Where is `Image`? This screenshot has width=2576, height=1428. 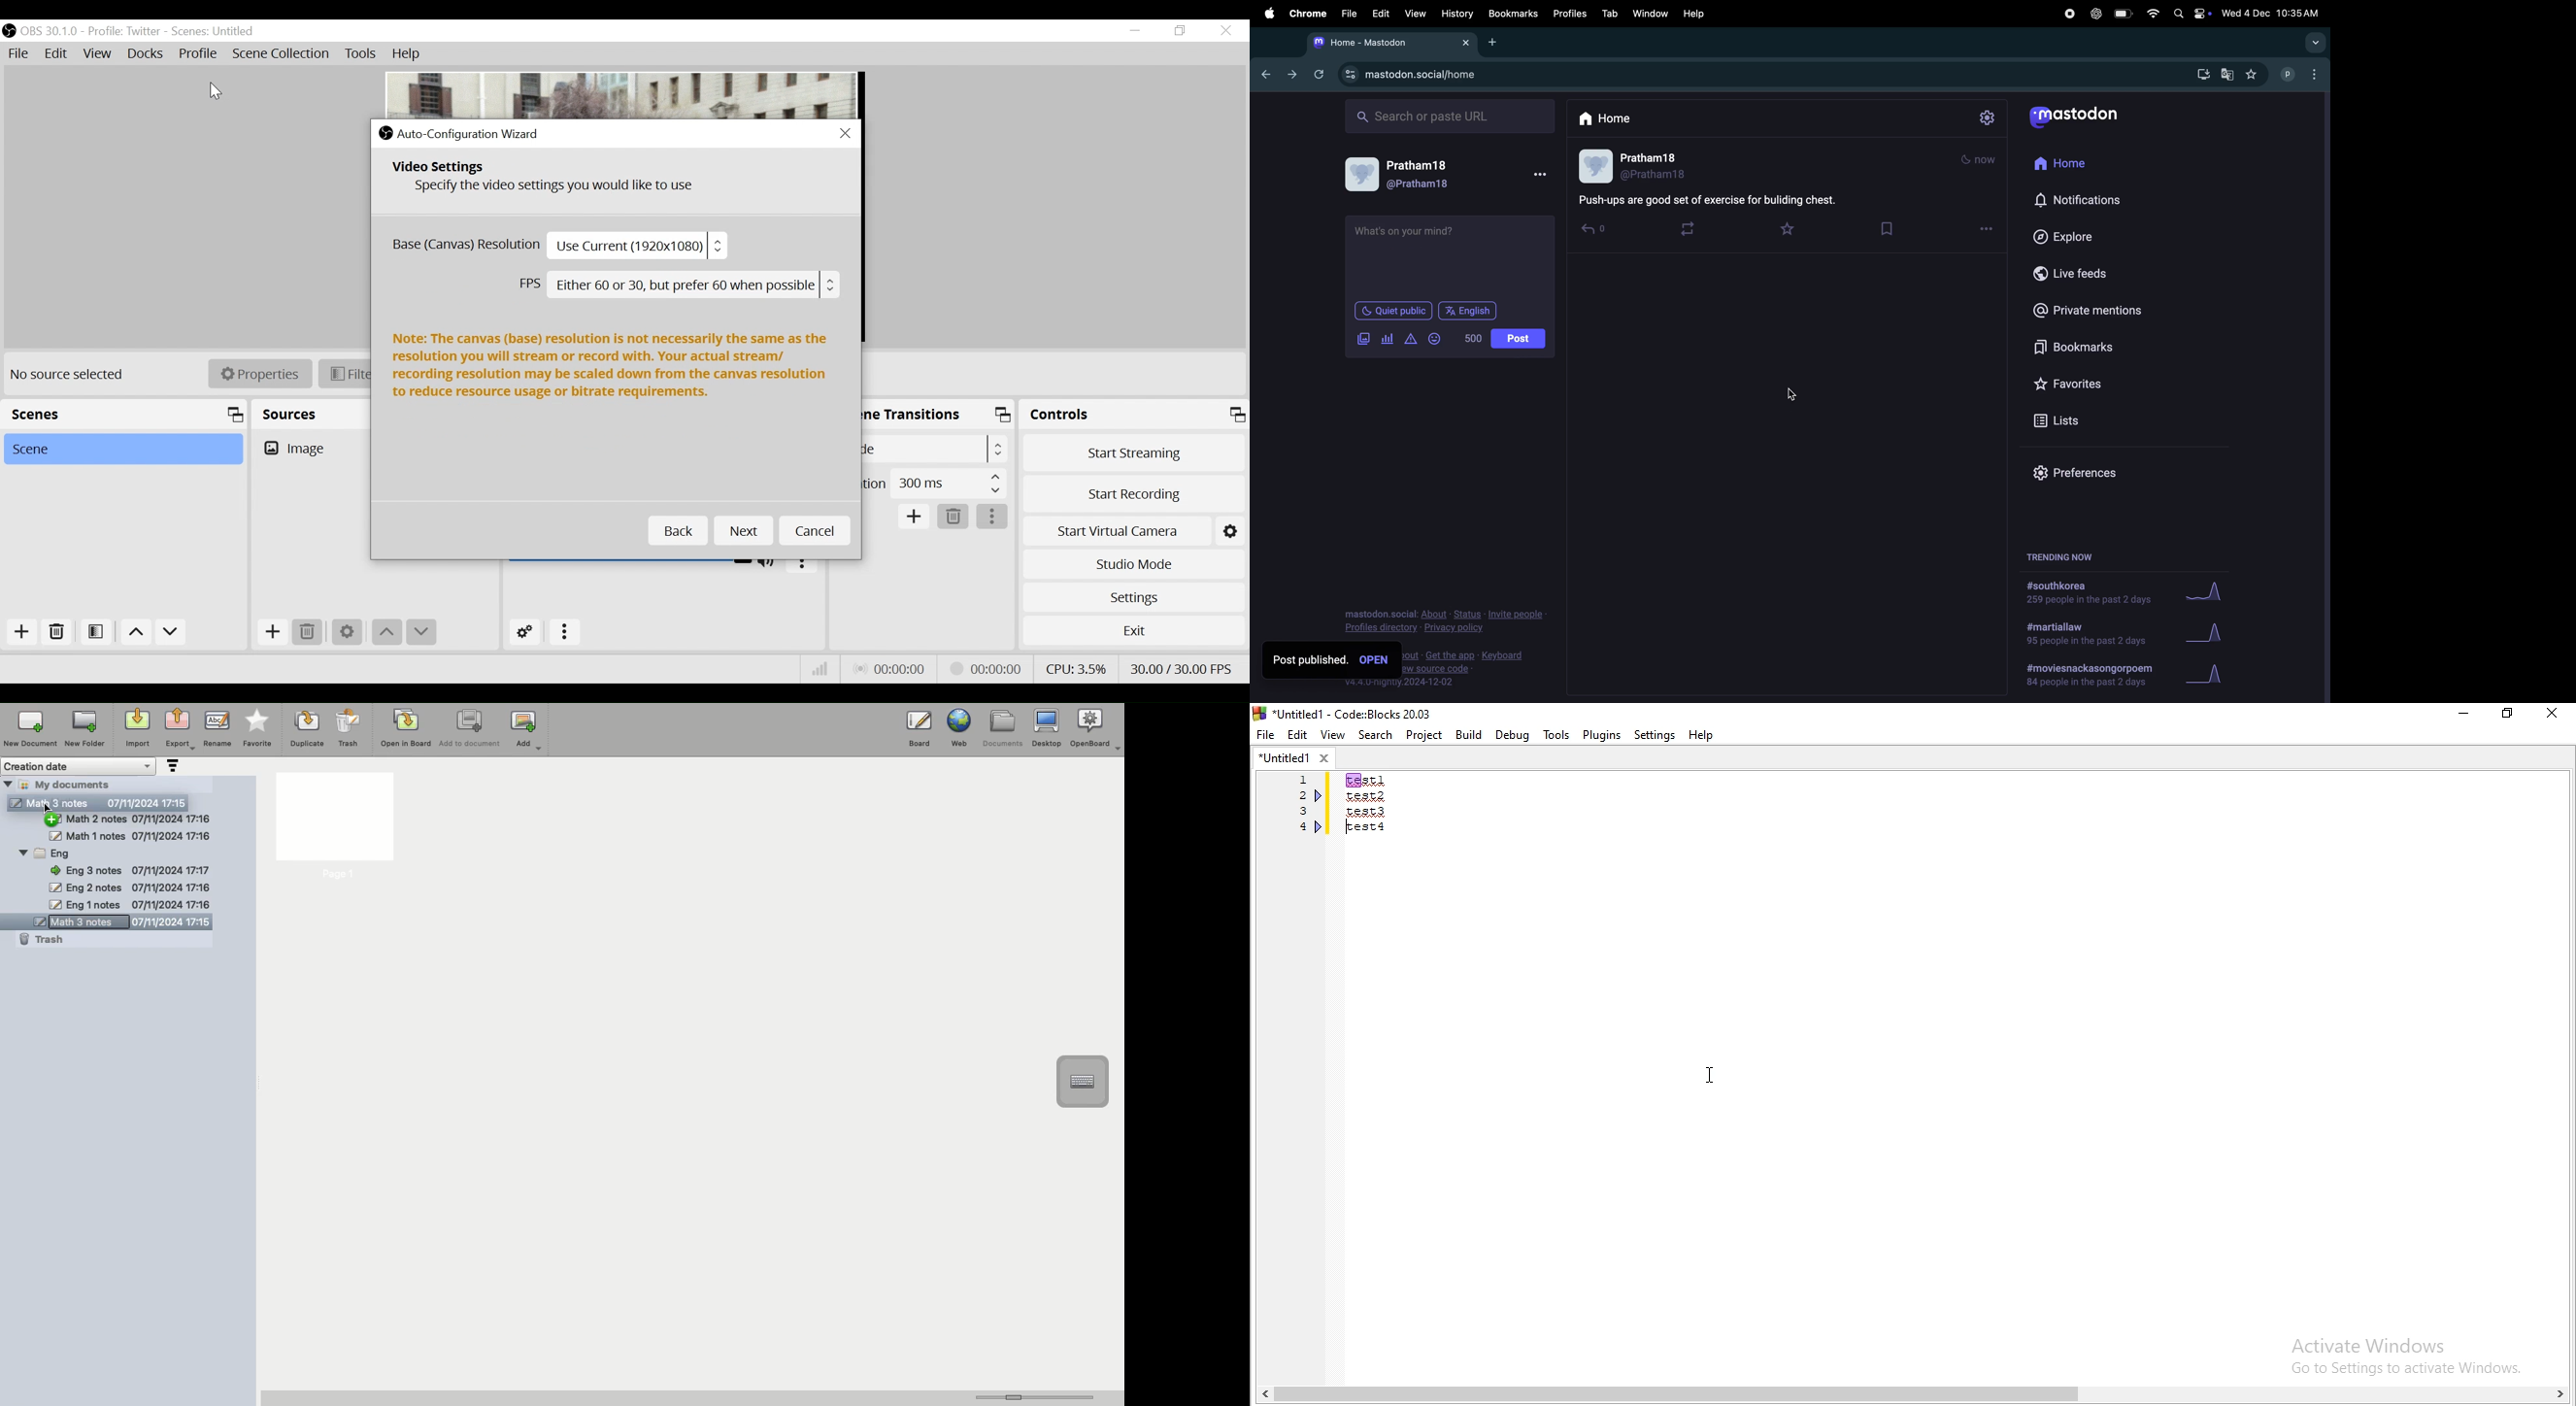 Image is located at coordinates (313, 447).